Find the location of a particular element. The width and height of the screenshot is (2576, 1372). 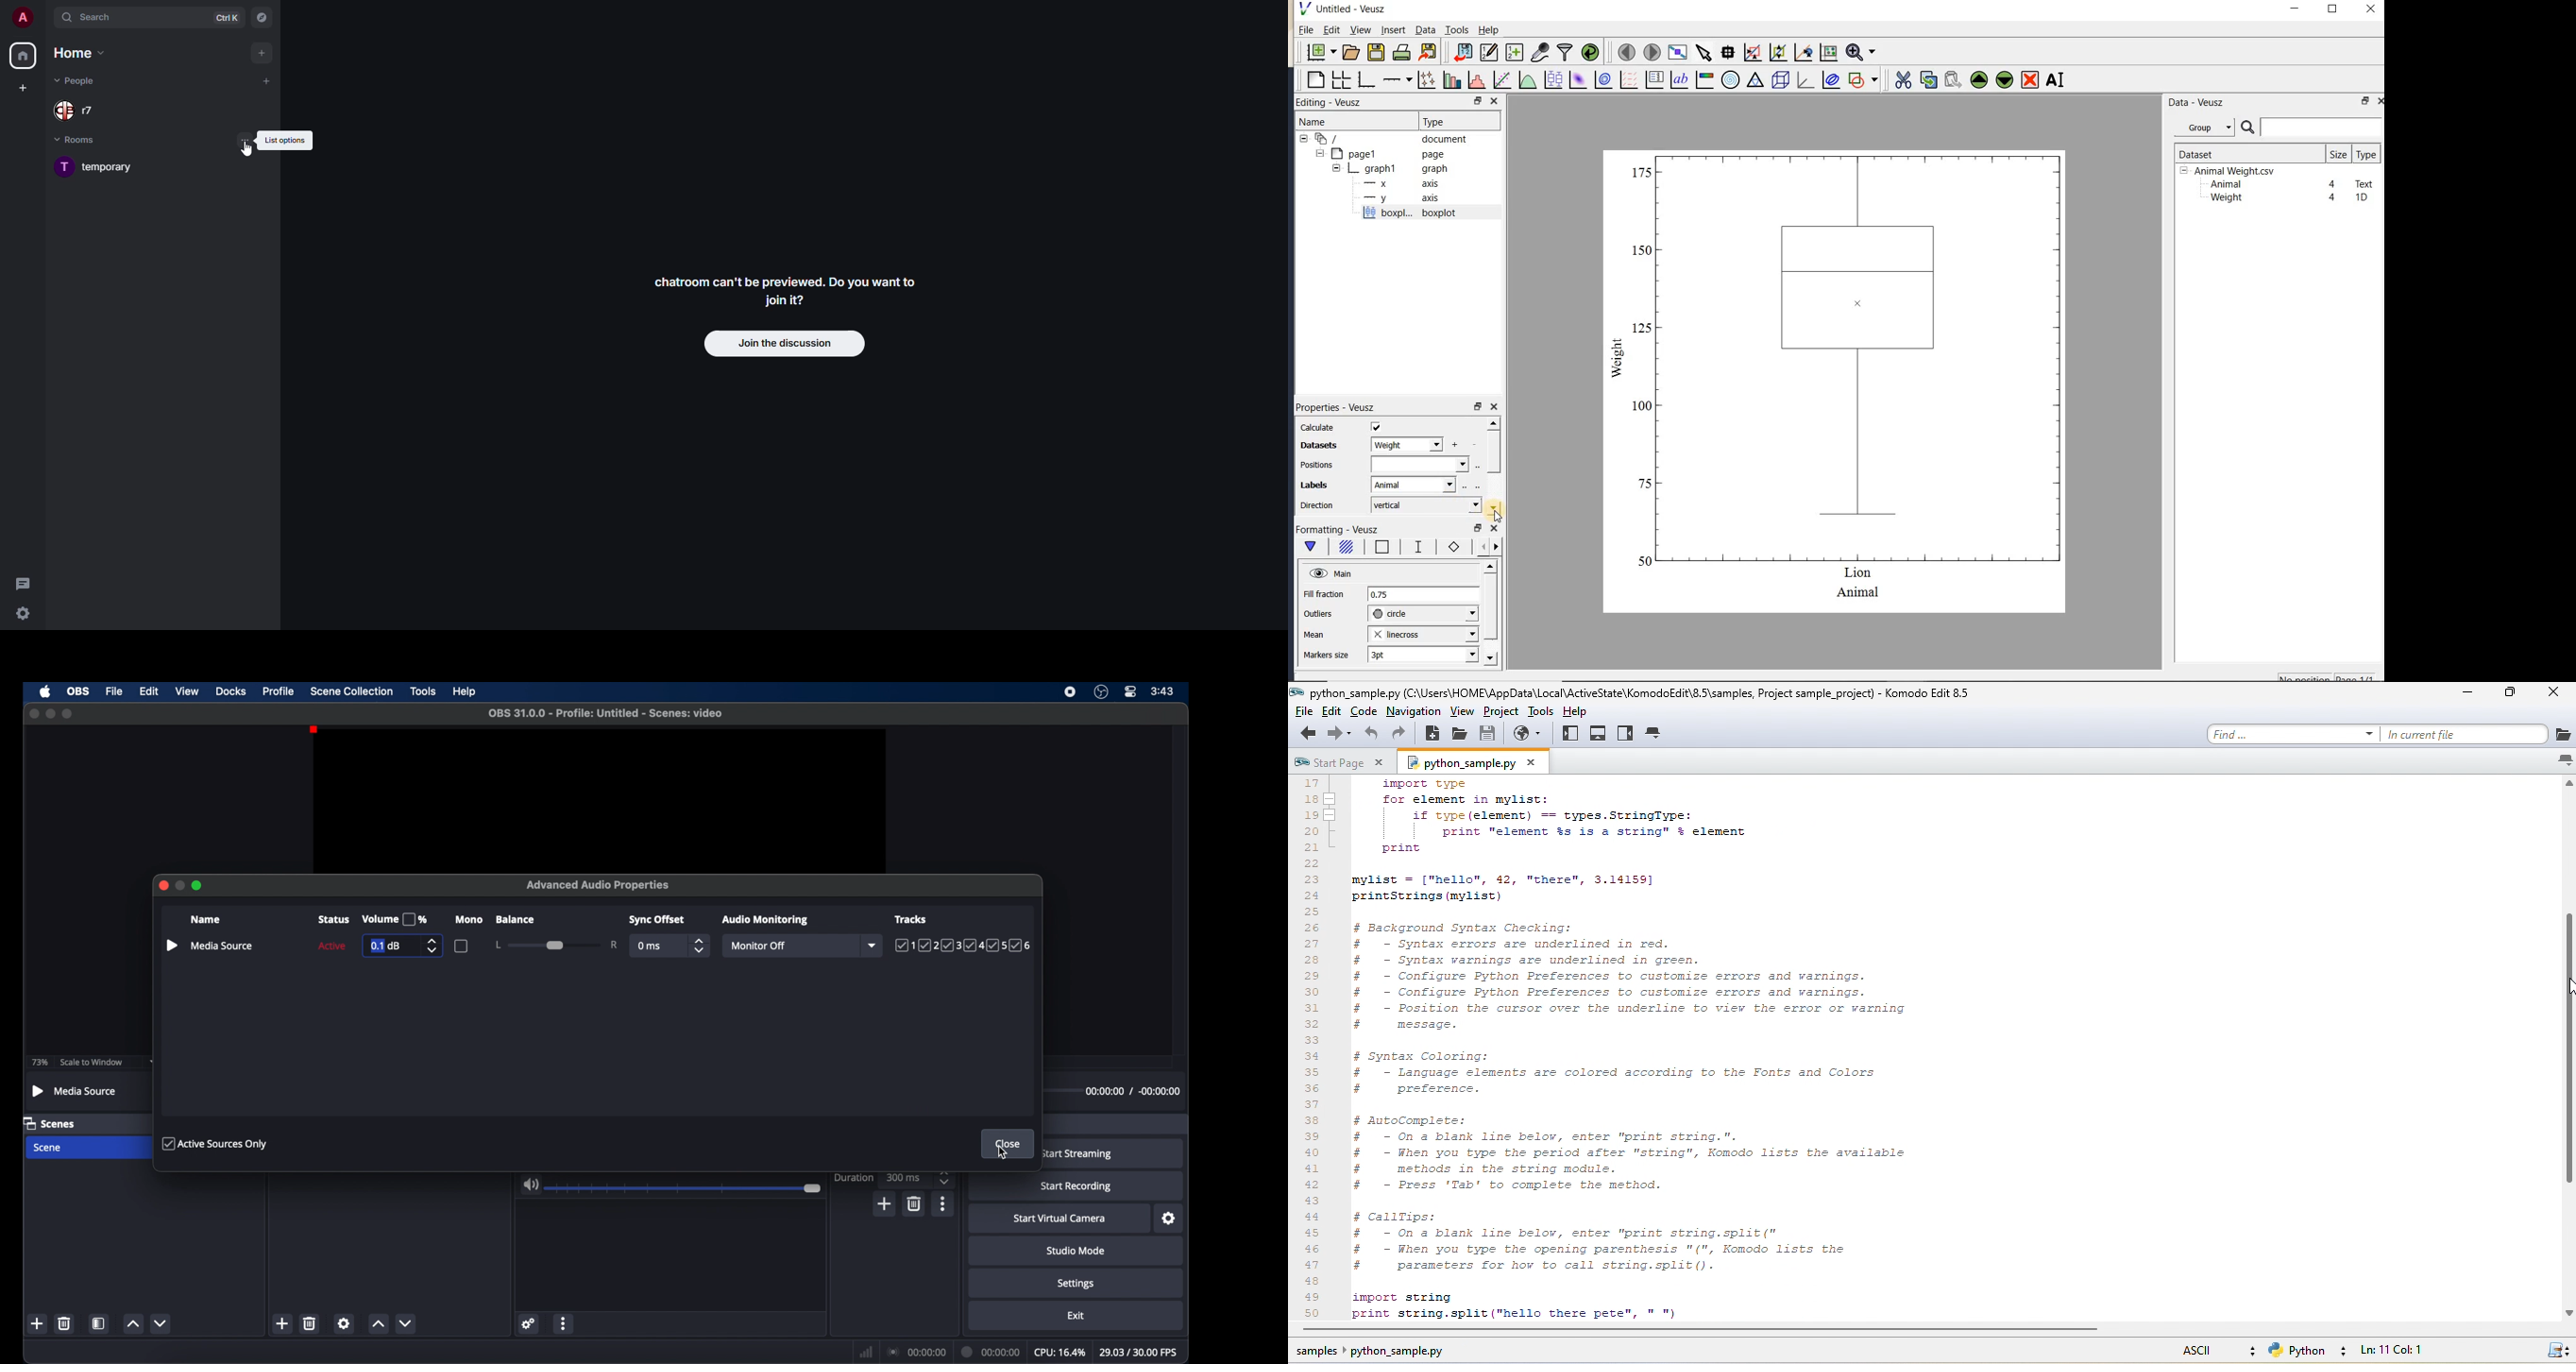

monitor off is located at coordinates (758, 946).